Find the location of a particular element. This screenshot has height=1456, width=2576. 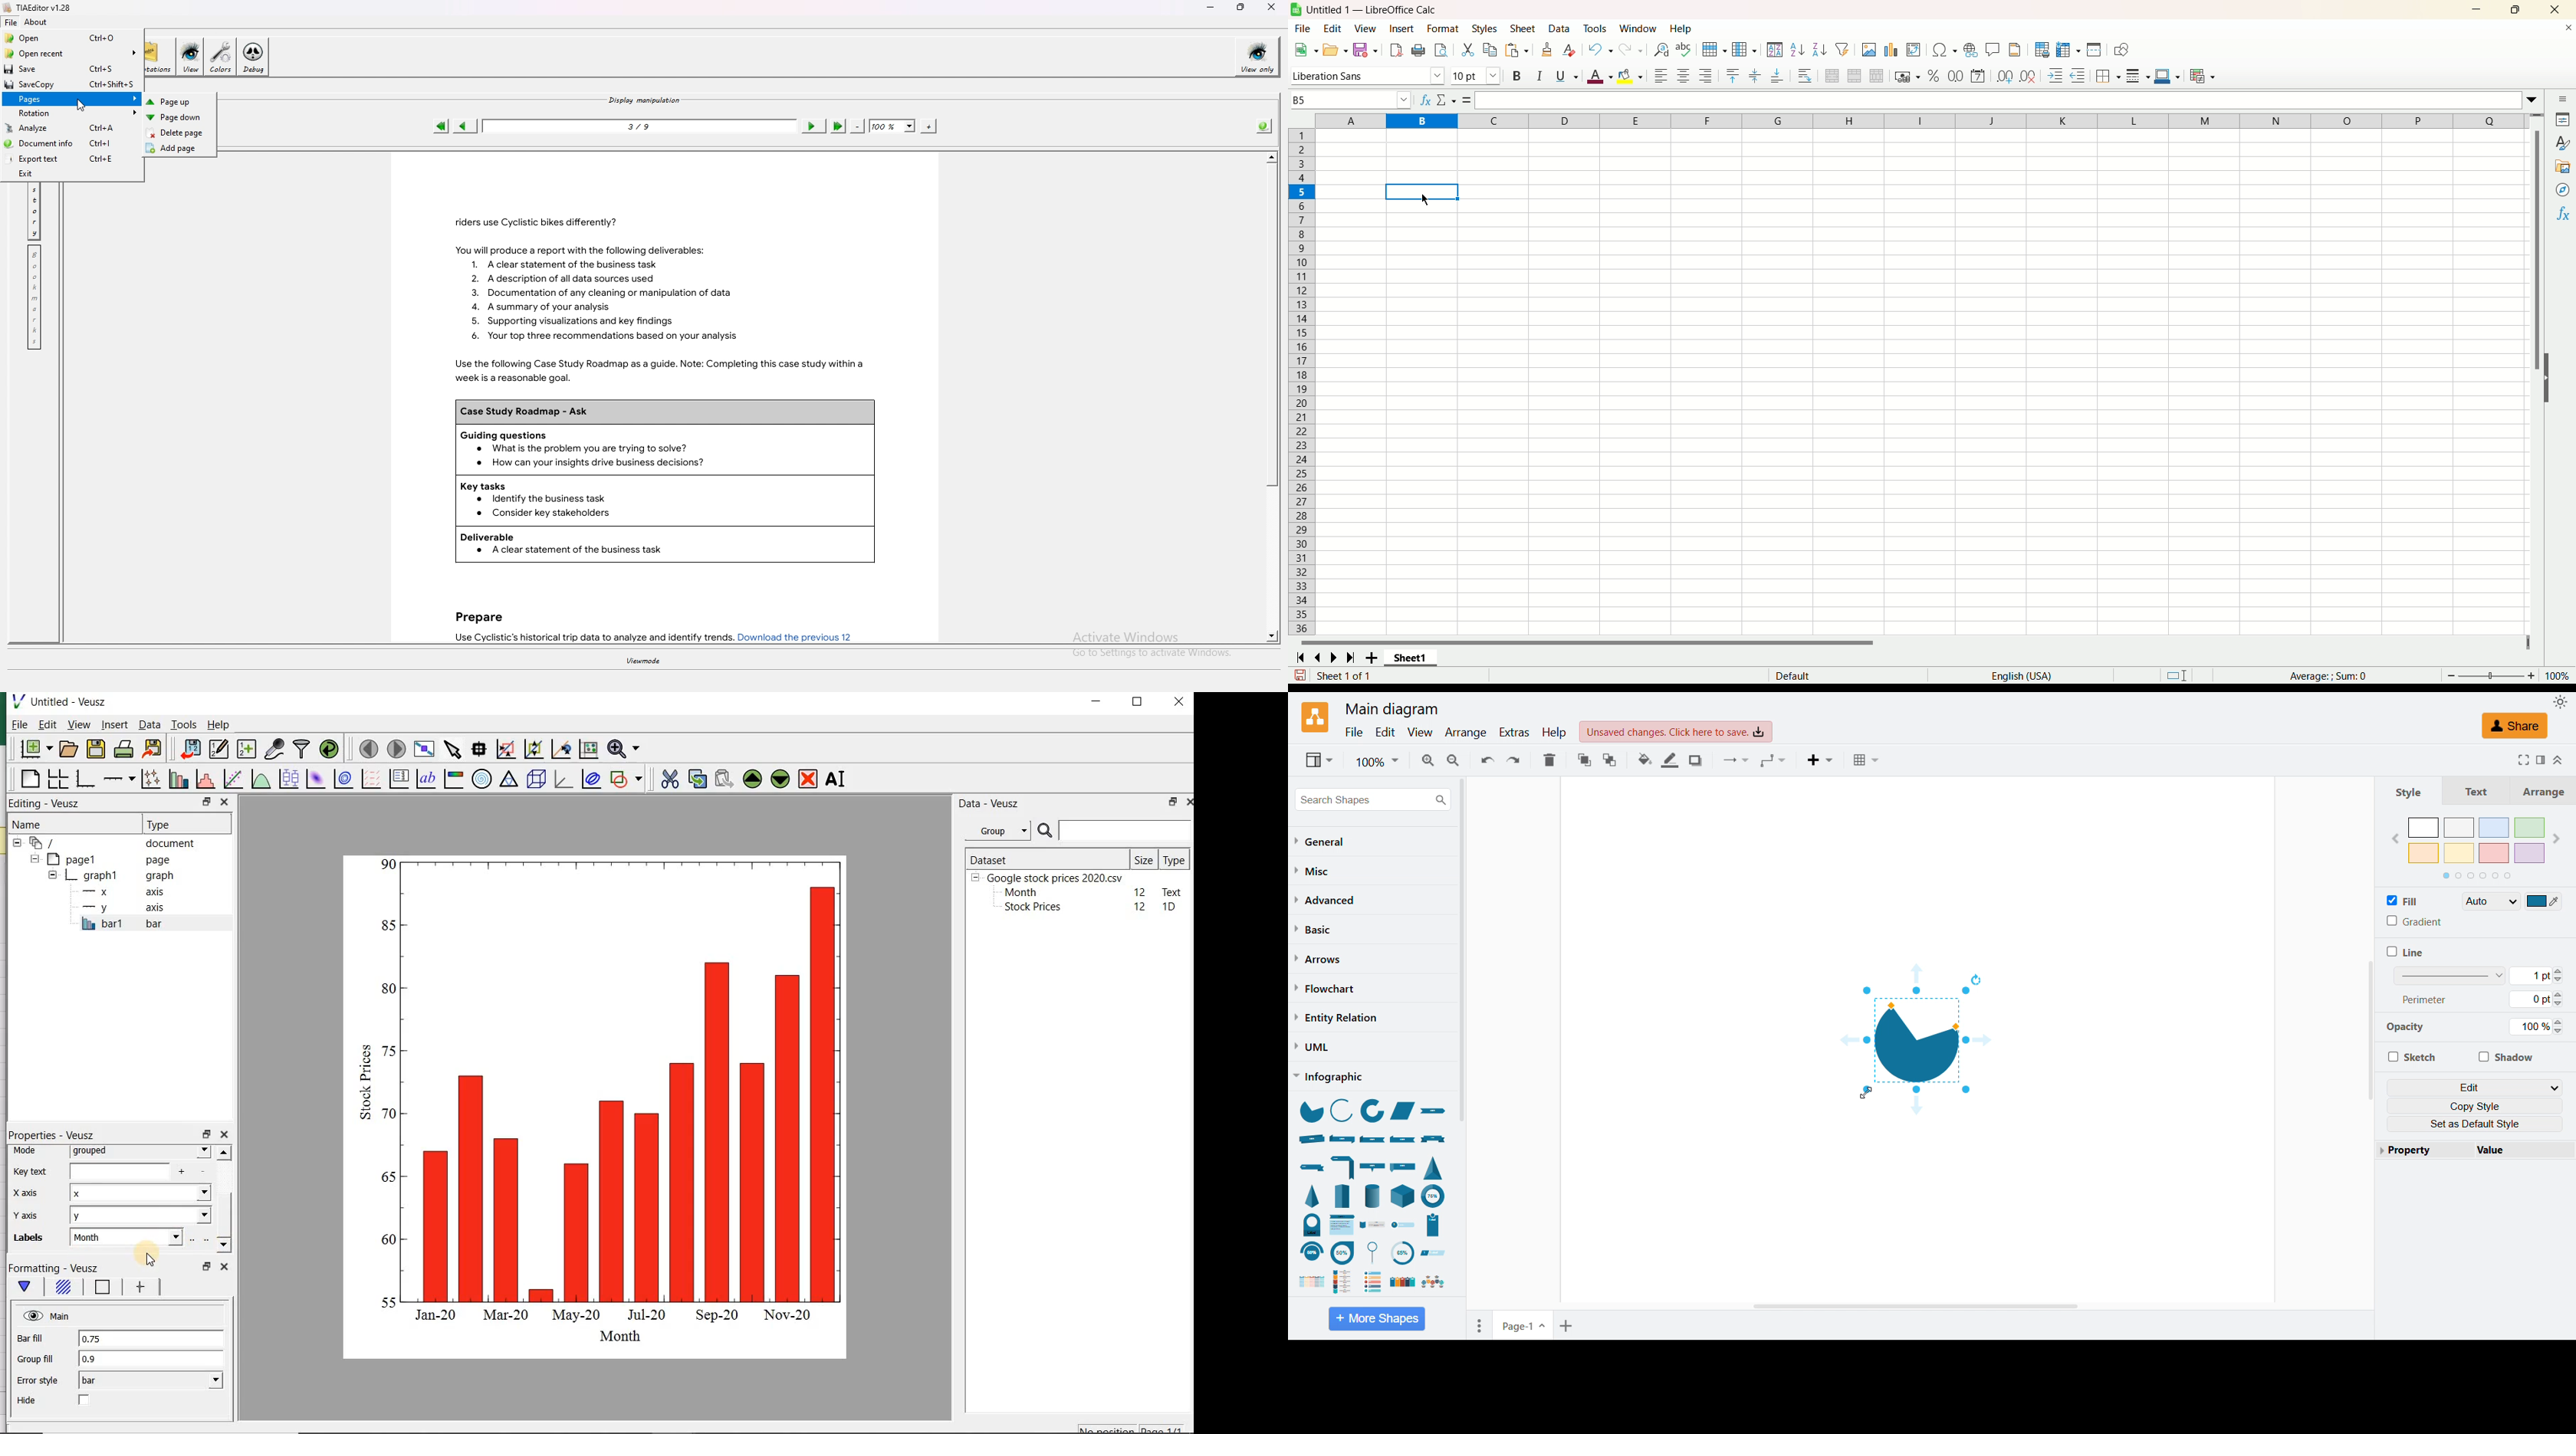

styles is located at coordinates (1485, 29).